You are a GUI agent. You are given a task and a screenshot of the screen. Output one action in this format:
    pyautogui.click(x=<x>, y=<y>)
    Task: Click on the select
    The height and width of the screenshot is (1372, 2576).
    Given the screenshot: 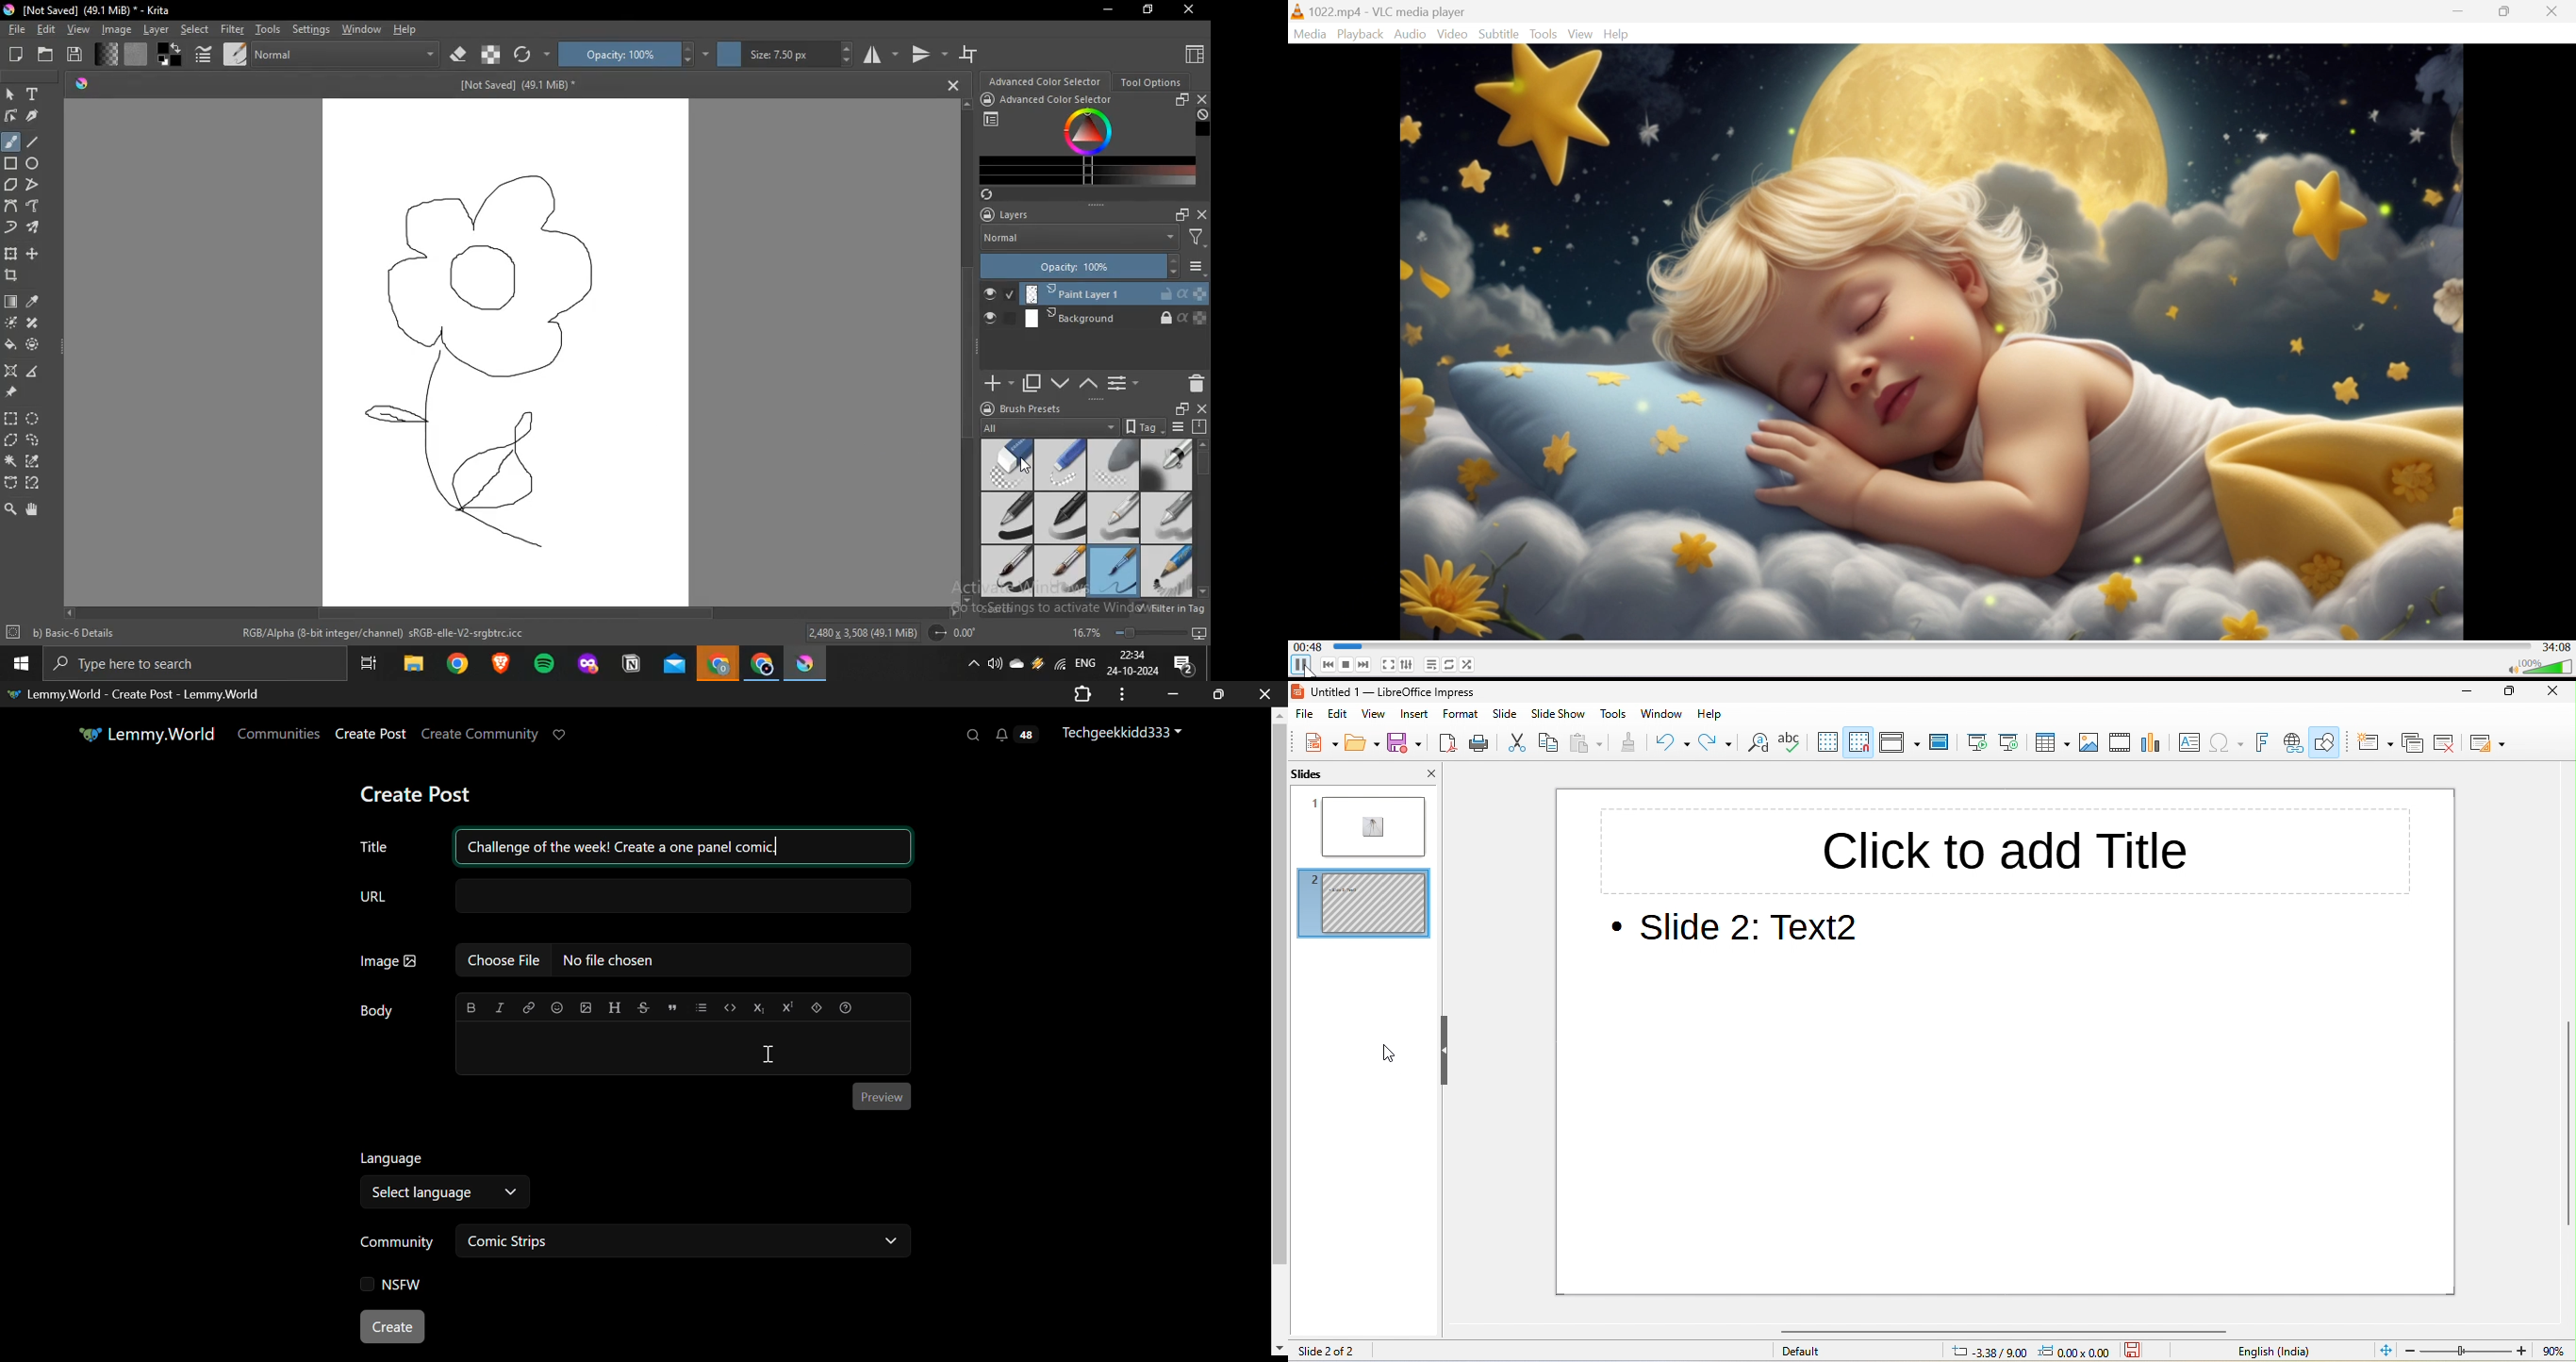 What is the action you would take?
    pyautogui.click(x=195, y=29)
    